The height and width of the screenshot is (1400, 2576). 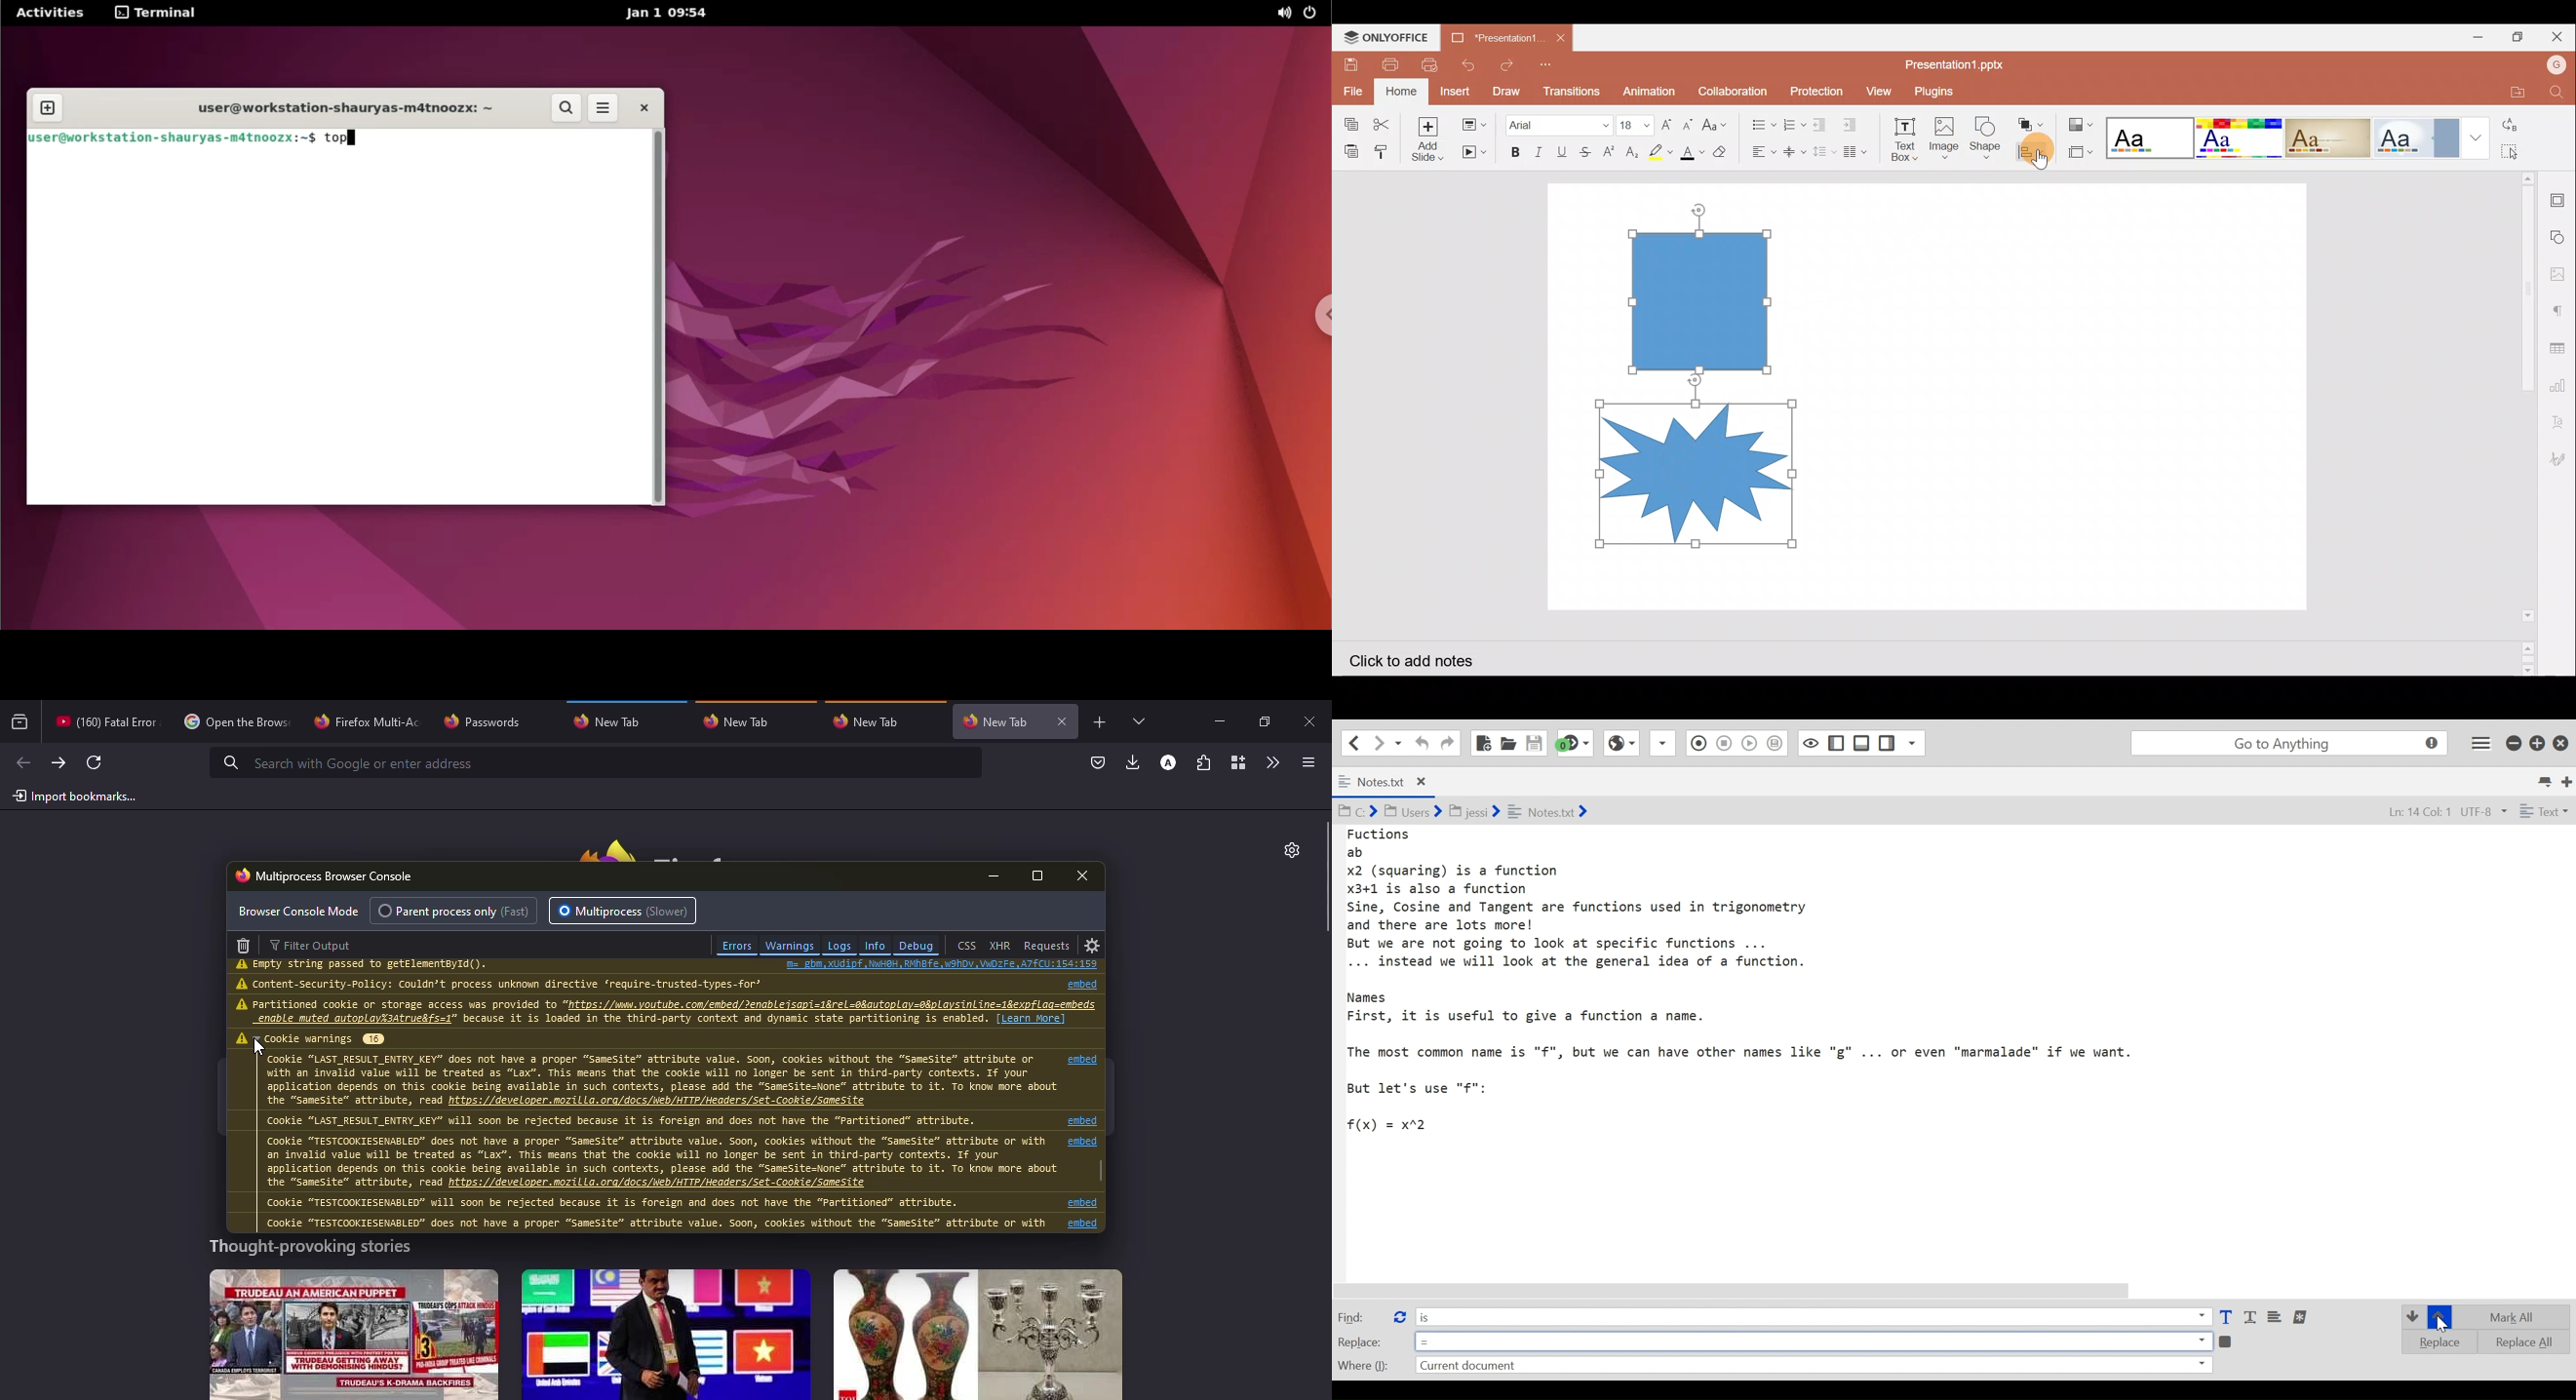 What do you see at coordinates (75, 797) in the screenshot?
I see `import bookmarks` at bounding box center [75, 797].